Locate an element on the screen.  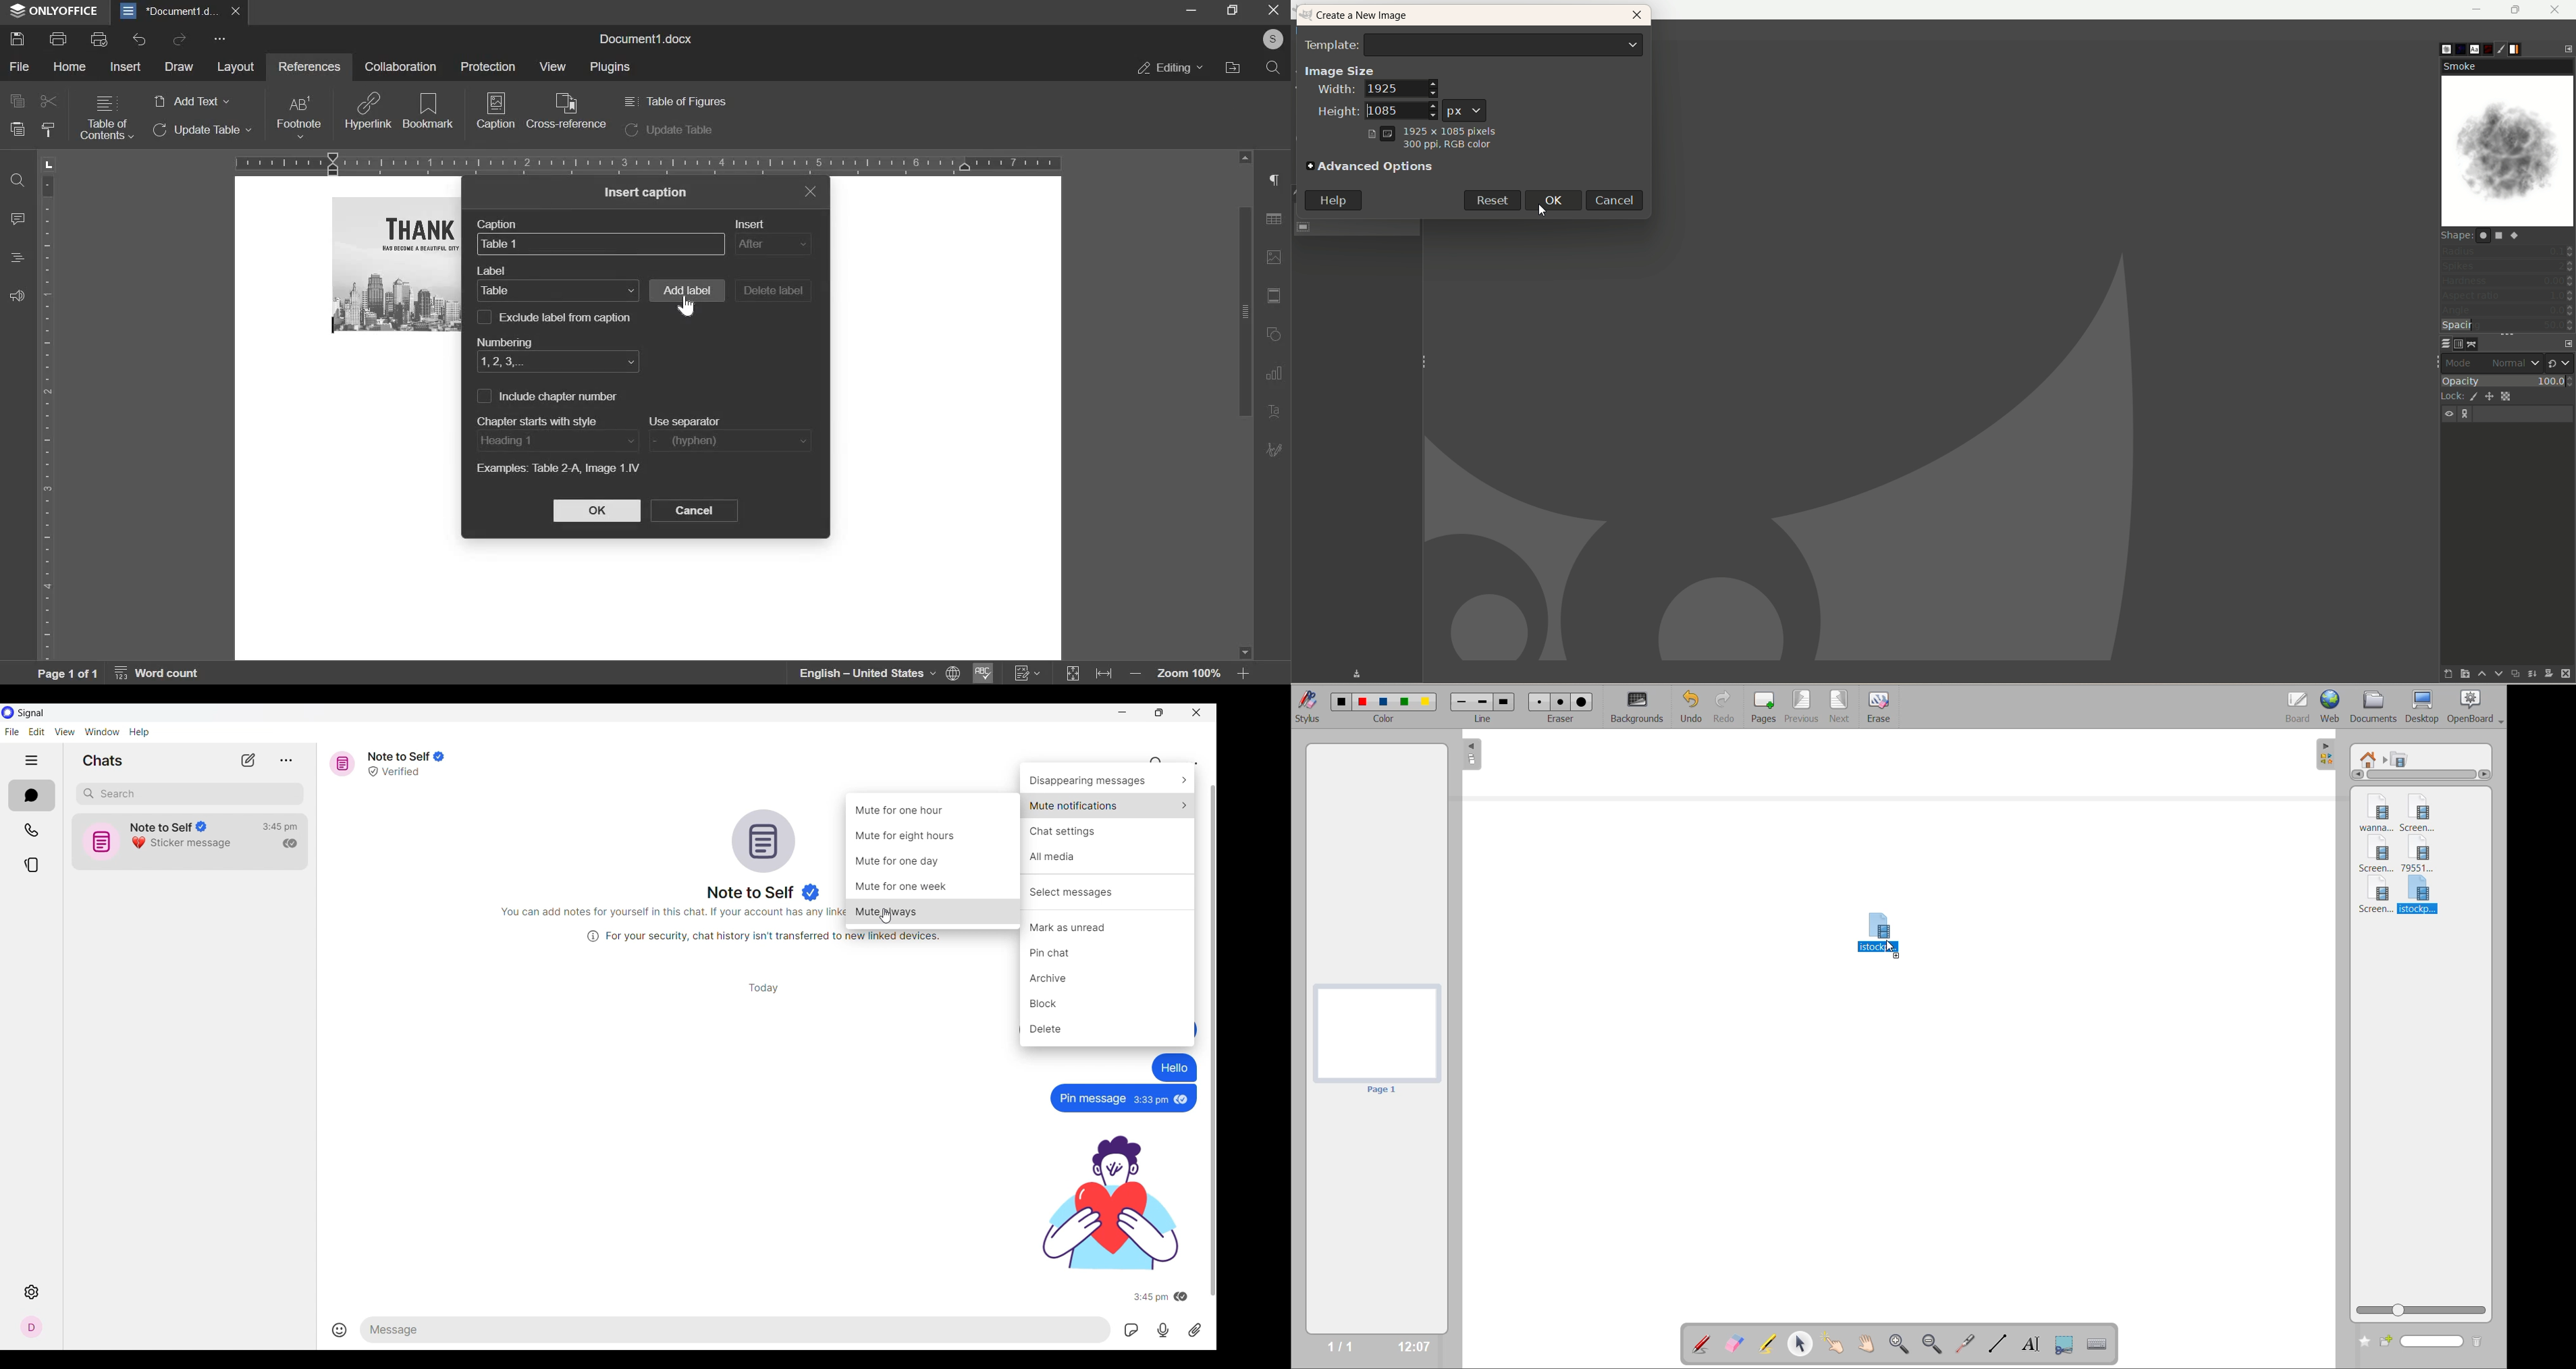
Verified is located at coordinates (397, 773).